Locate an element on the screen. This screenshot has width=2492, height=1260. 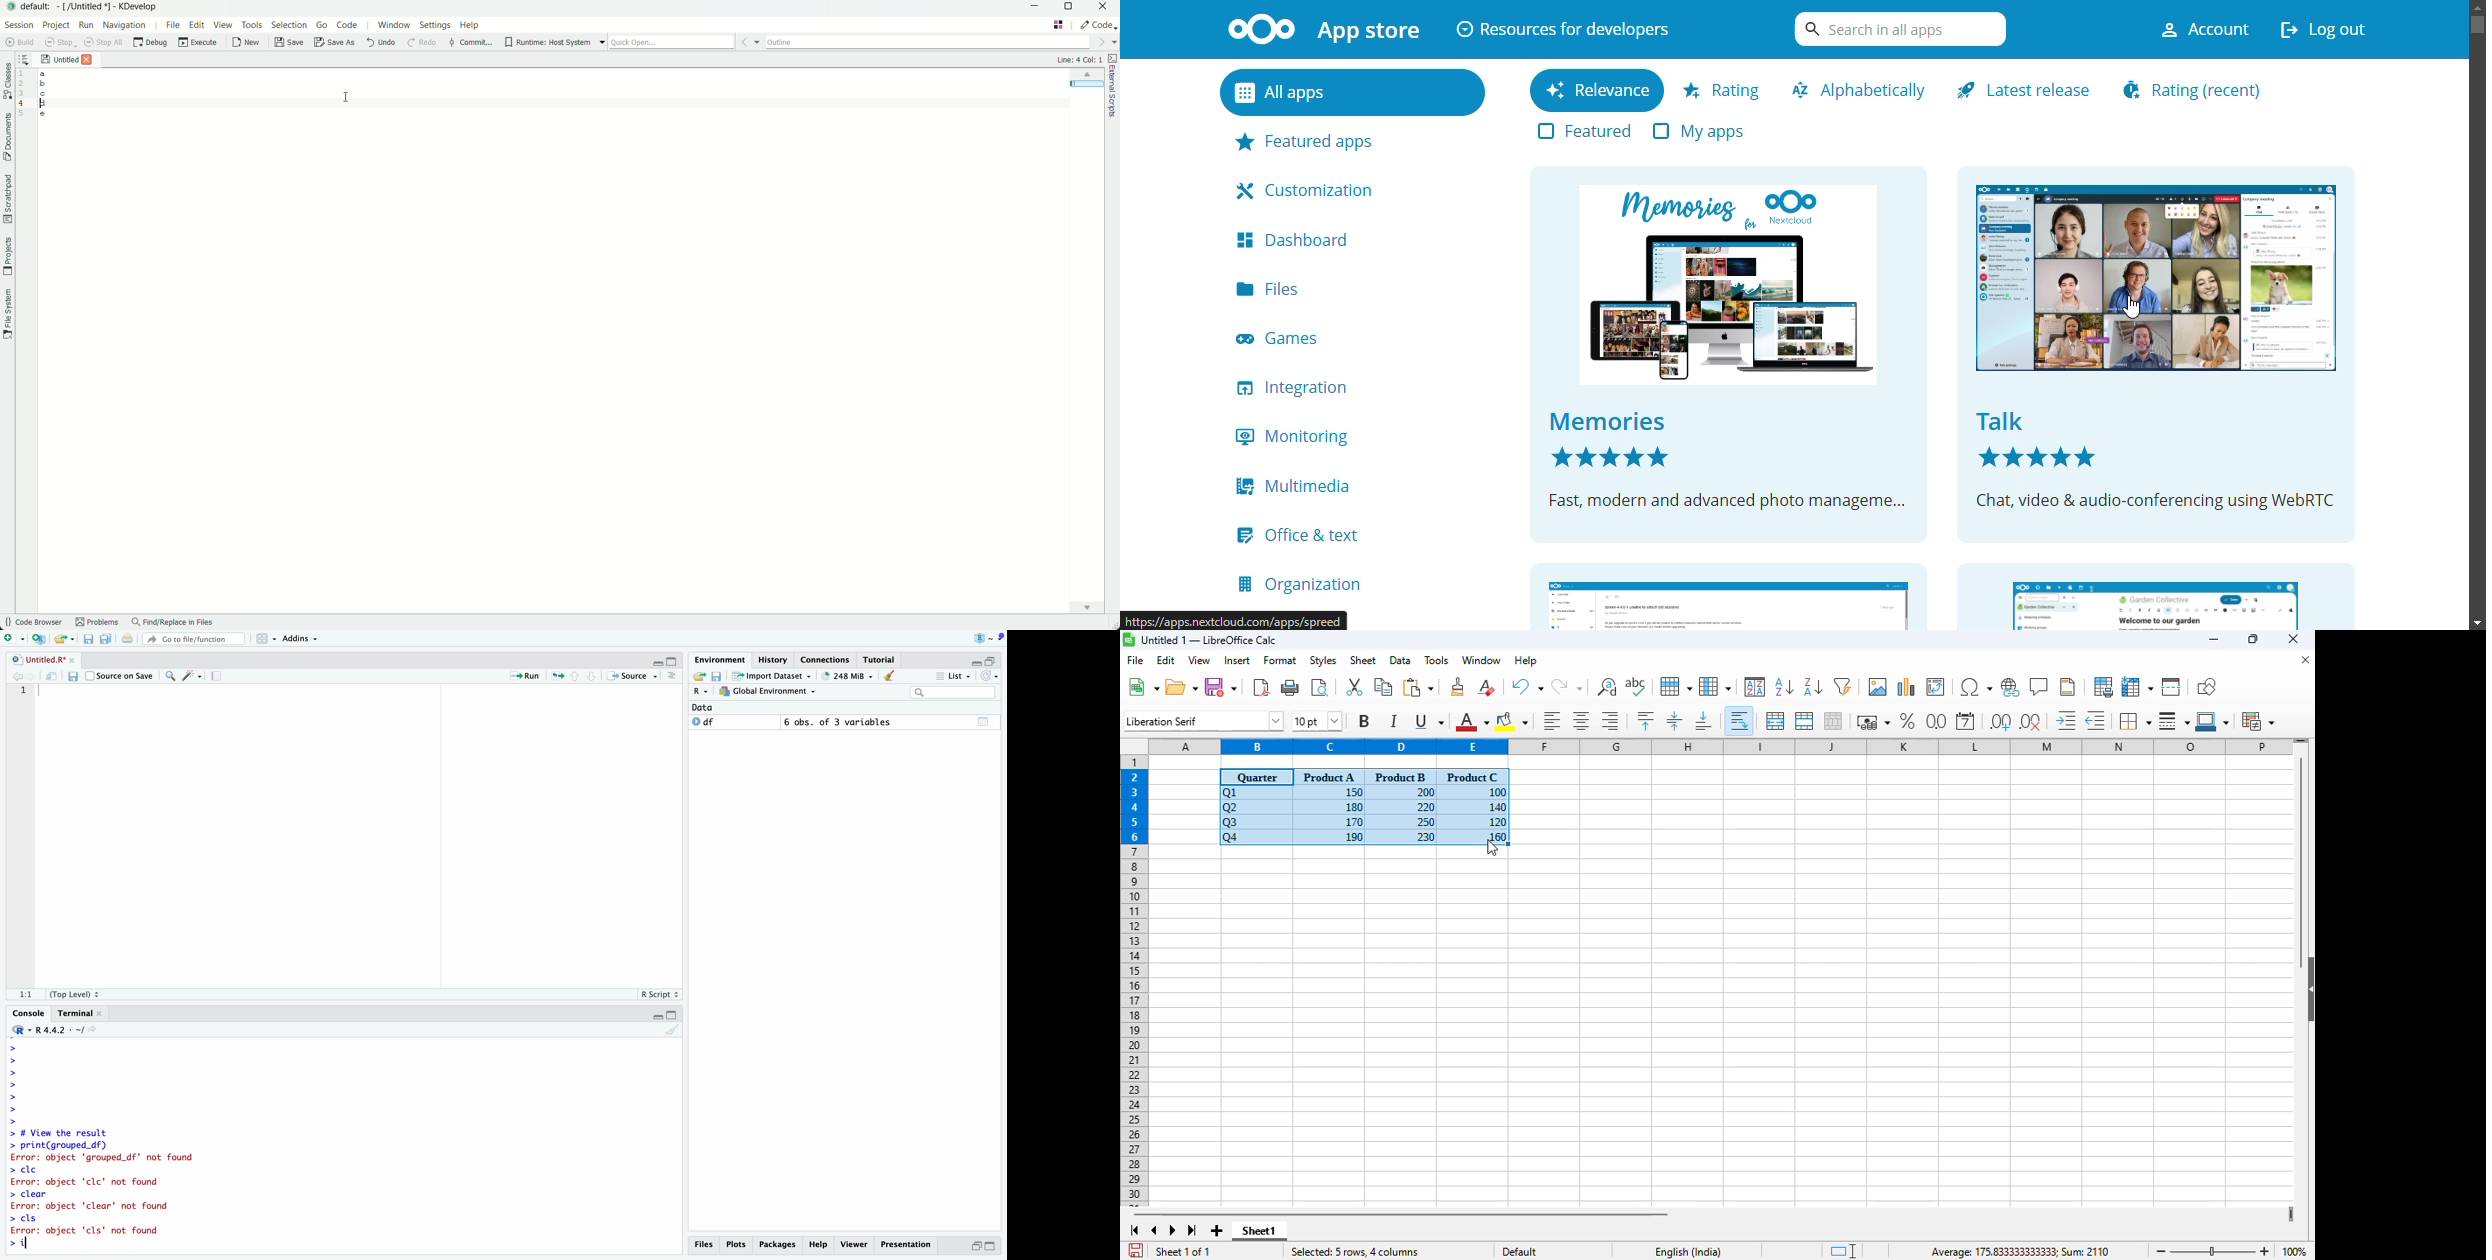
Full Height is located at coordinates (673, 660).